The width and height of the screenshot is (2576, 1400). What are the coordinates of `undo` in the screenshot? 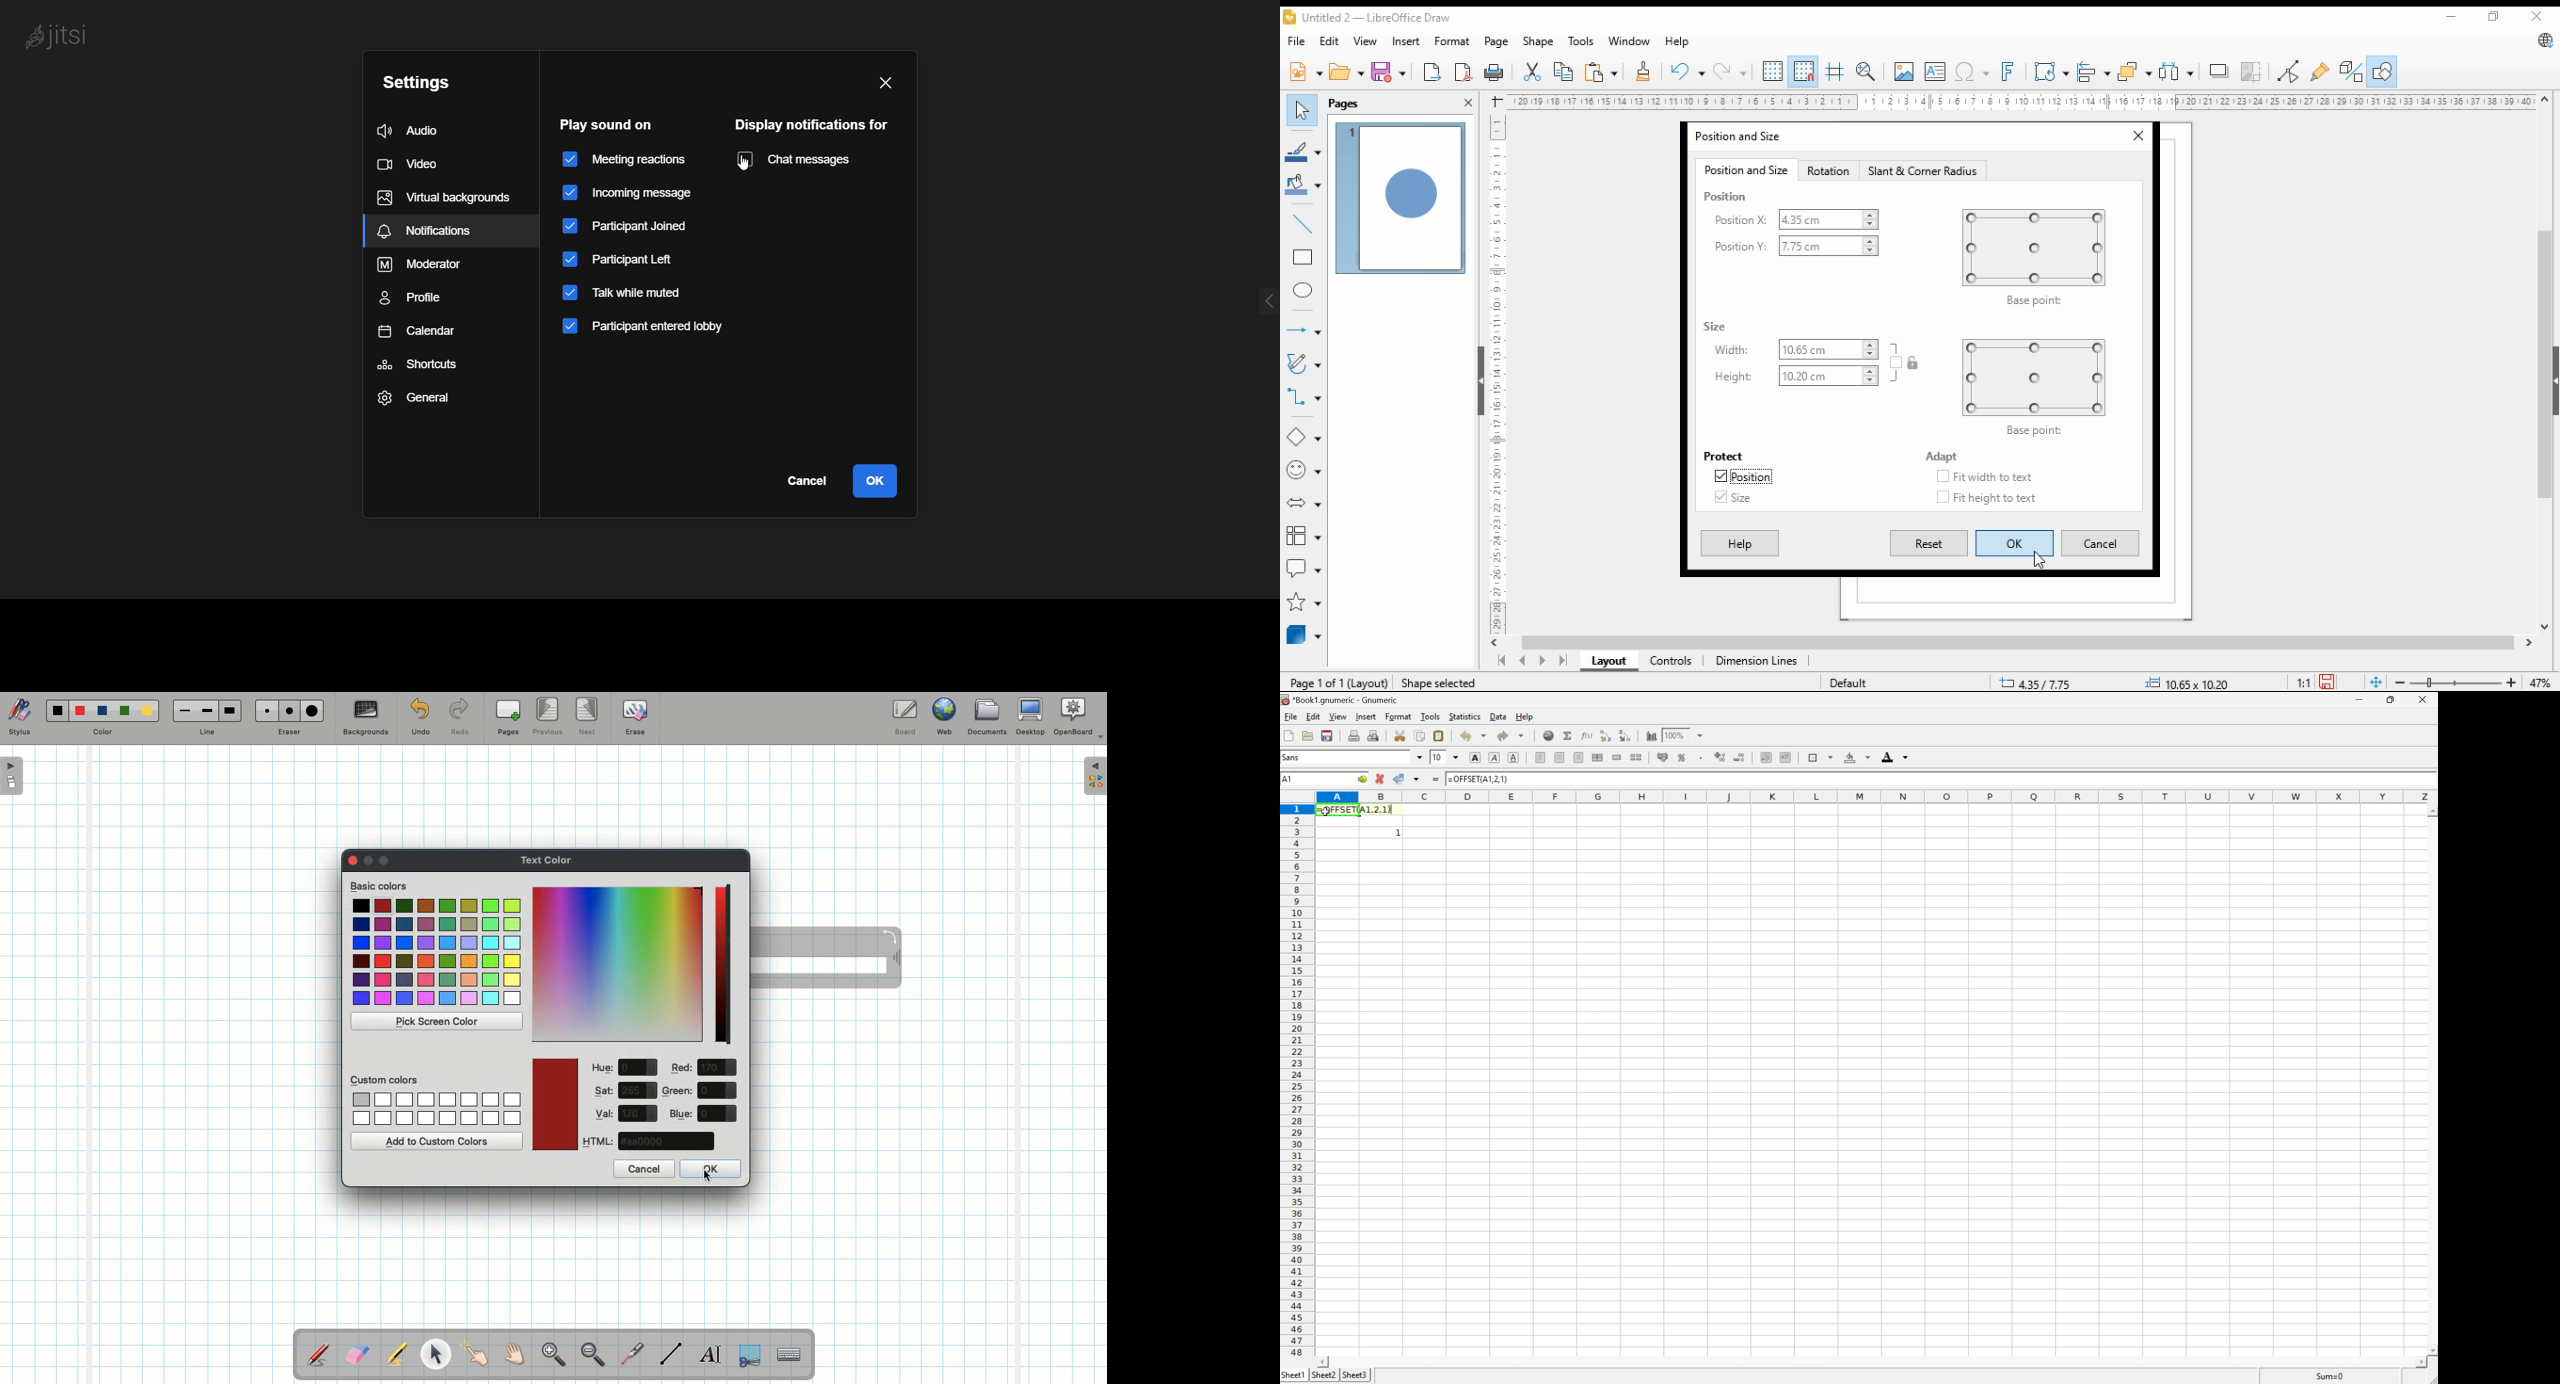 It's located at (1473, 736).